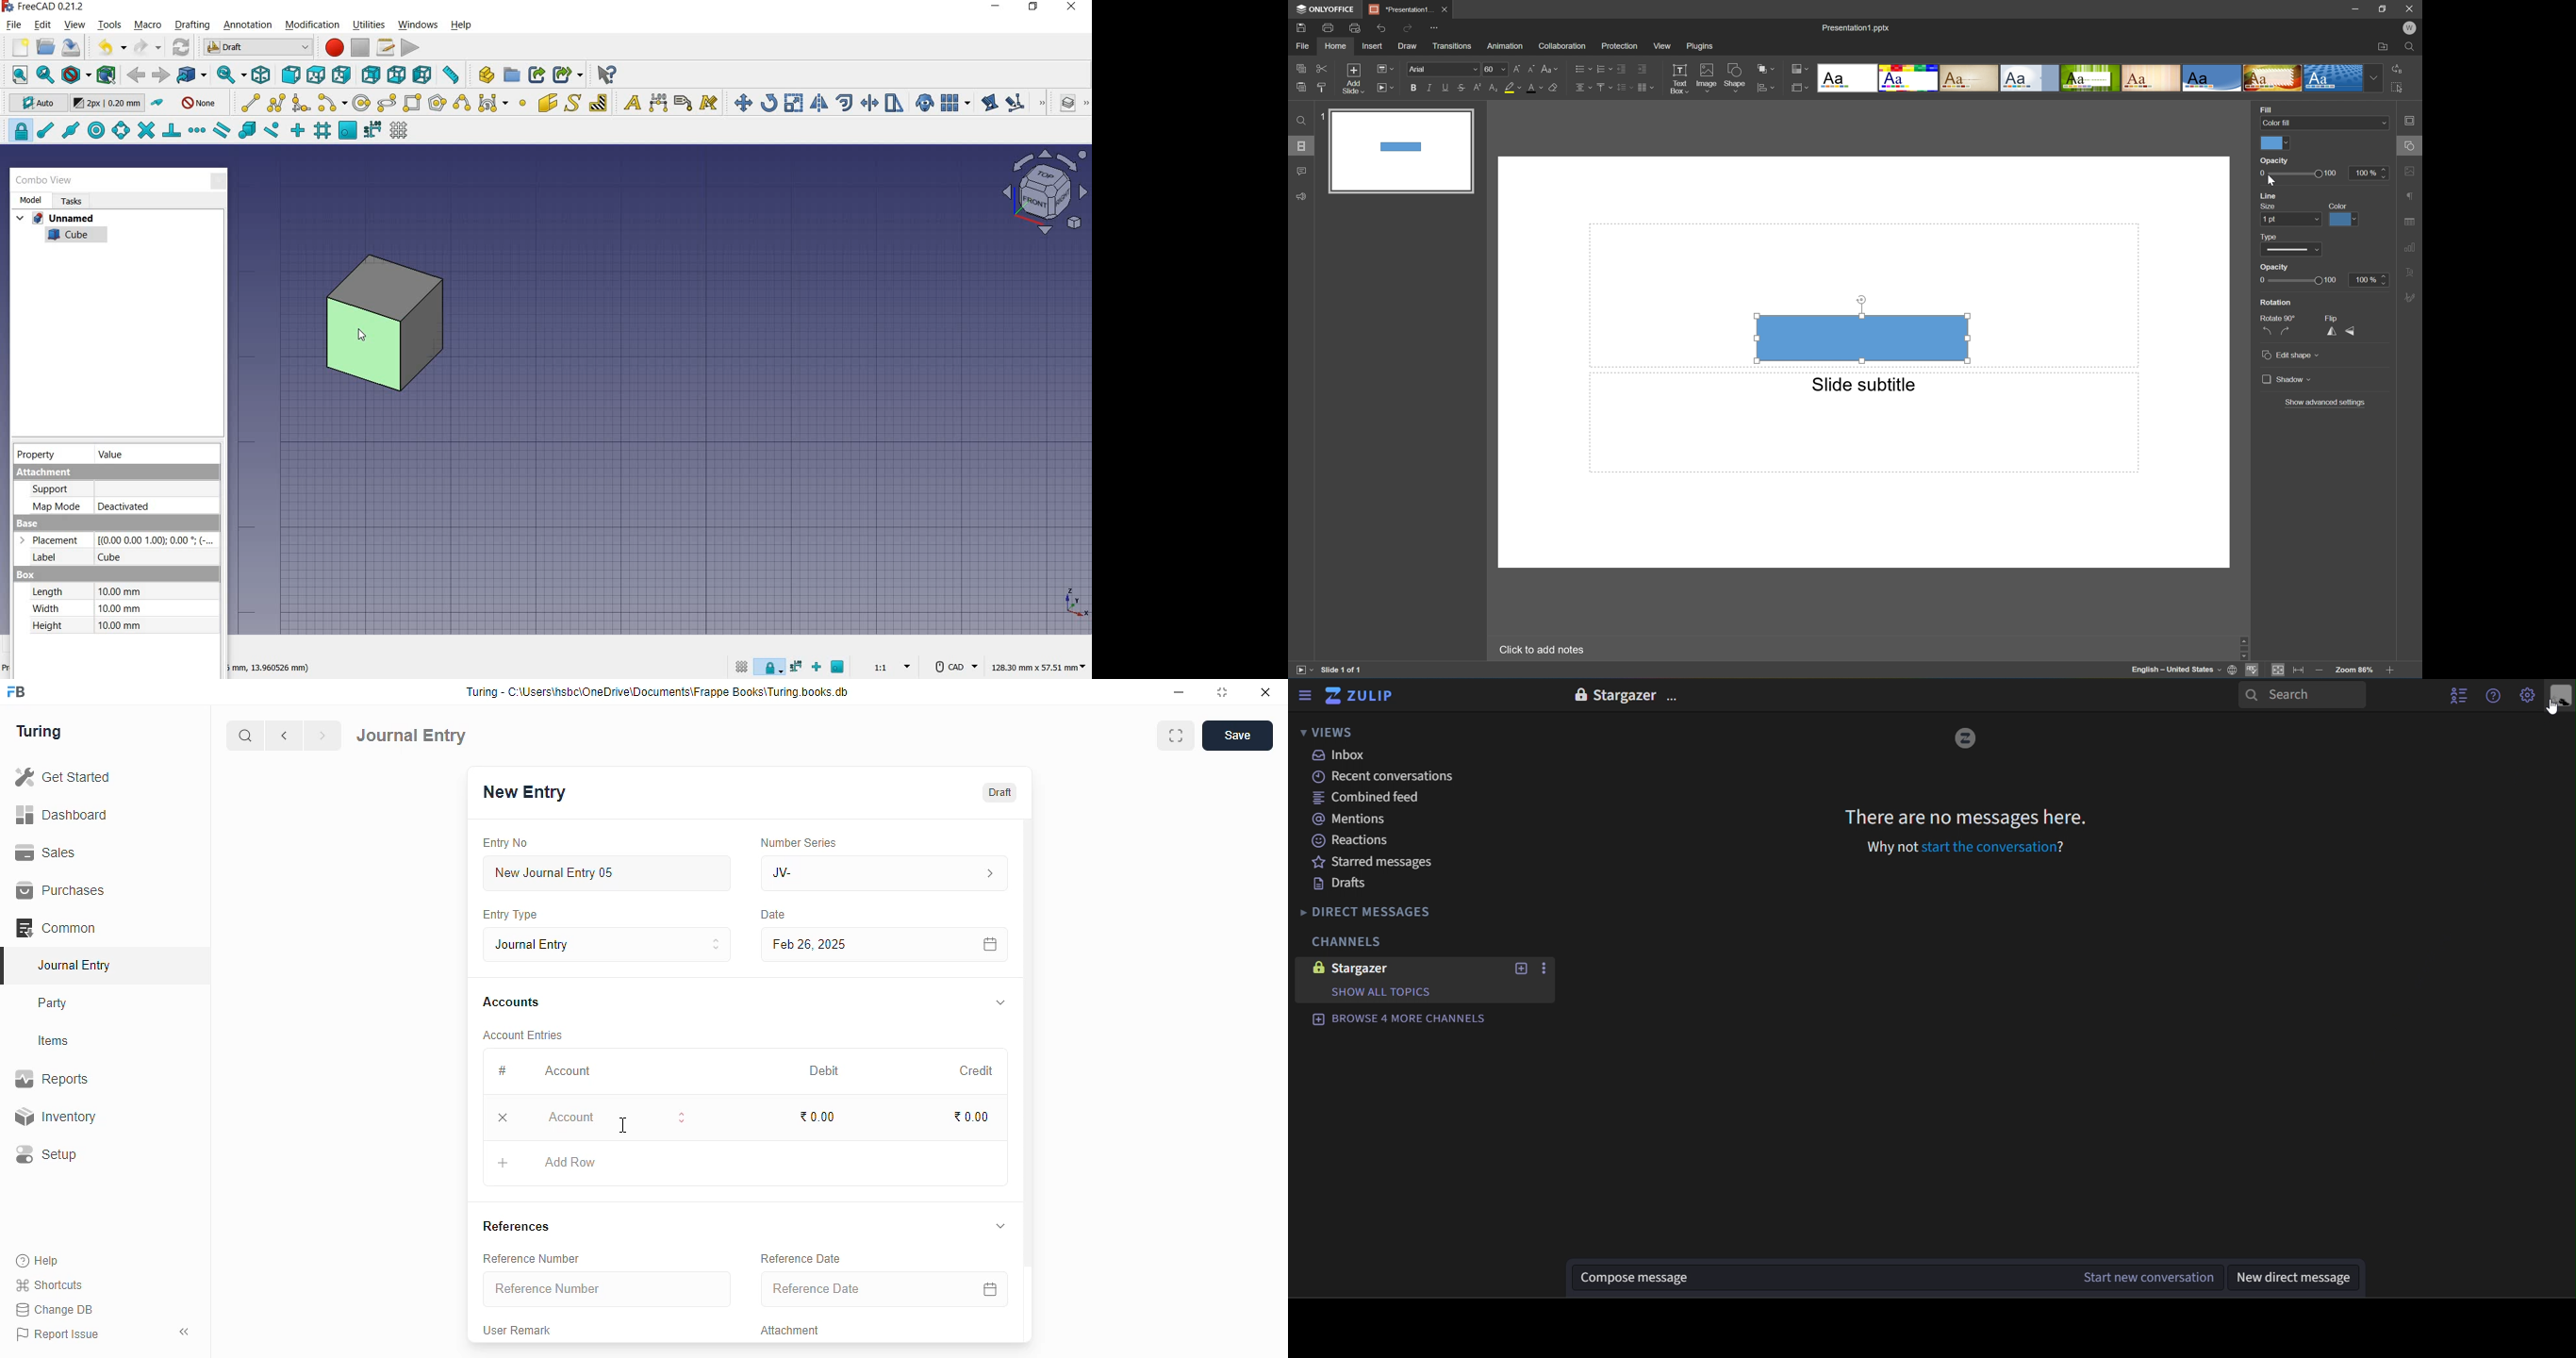 This screenshot has height=1372, width=2576. What do you see at coordinates (1552, 69) in the screenshot?
I see `Change case` at bounding box center [1552, 69].